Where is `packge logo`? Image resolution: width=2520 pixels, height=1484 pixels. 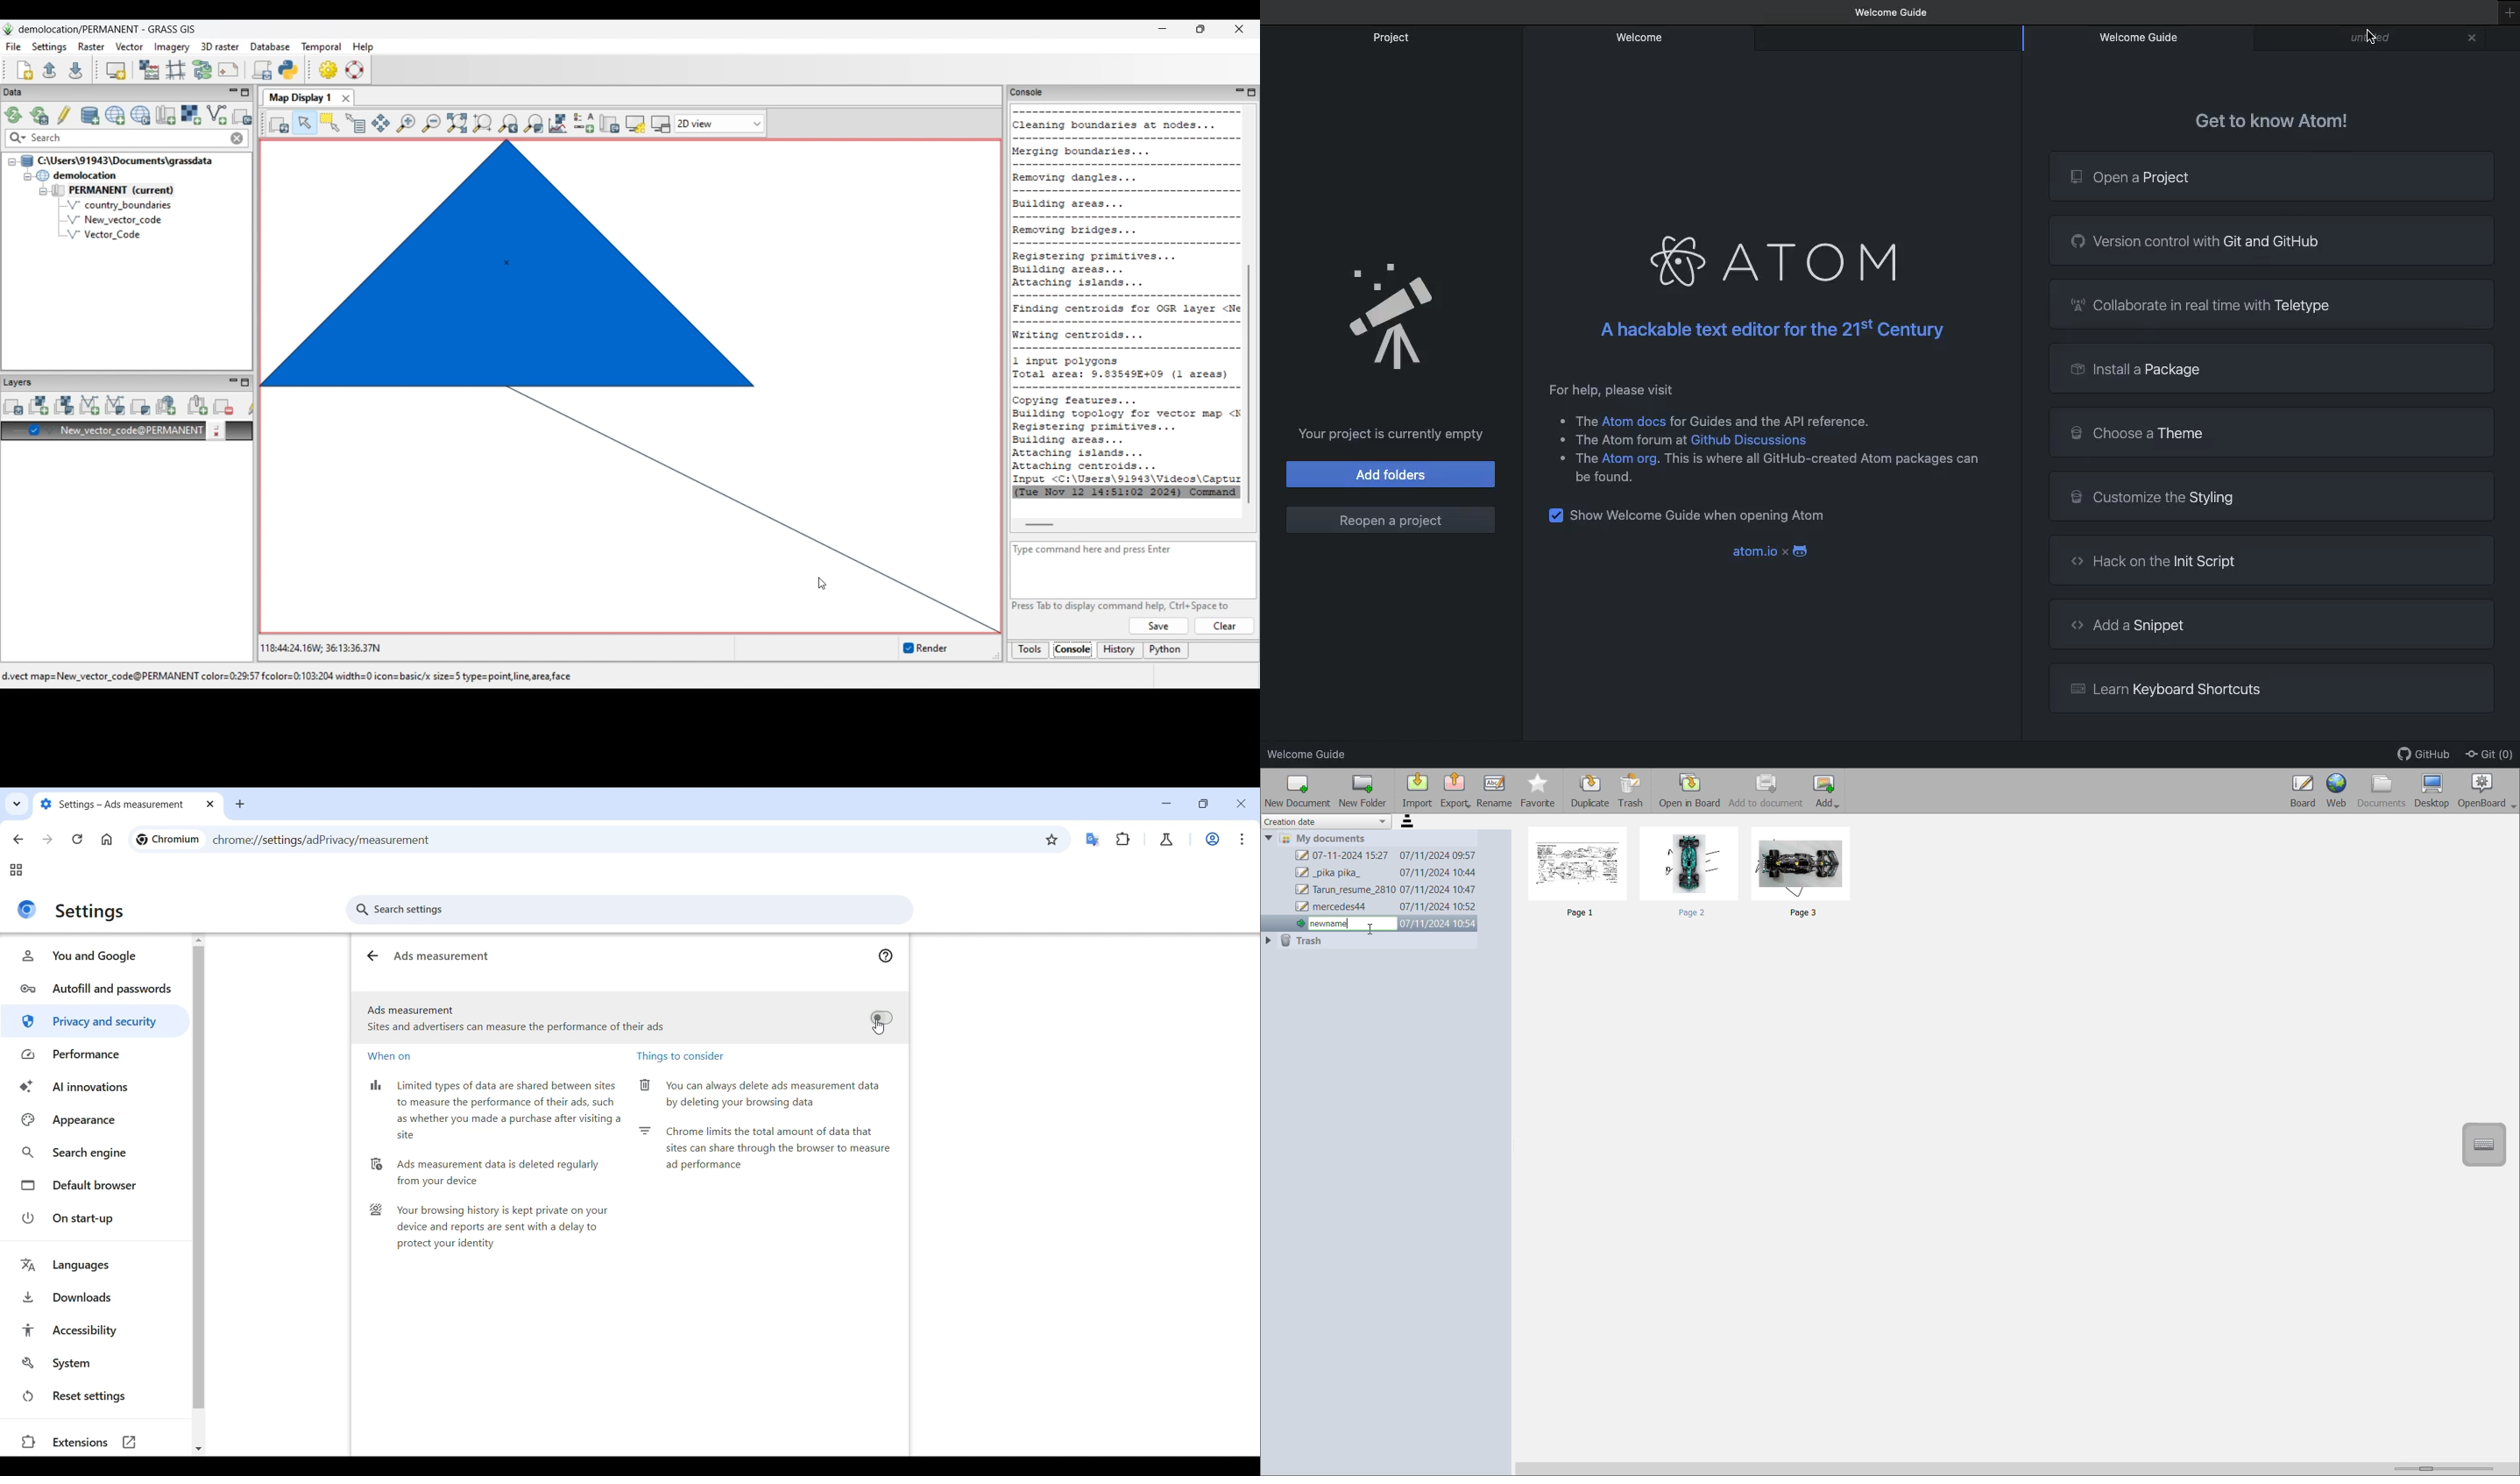 packge logo is located at coordinates (2071, 365).